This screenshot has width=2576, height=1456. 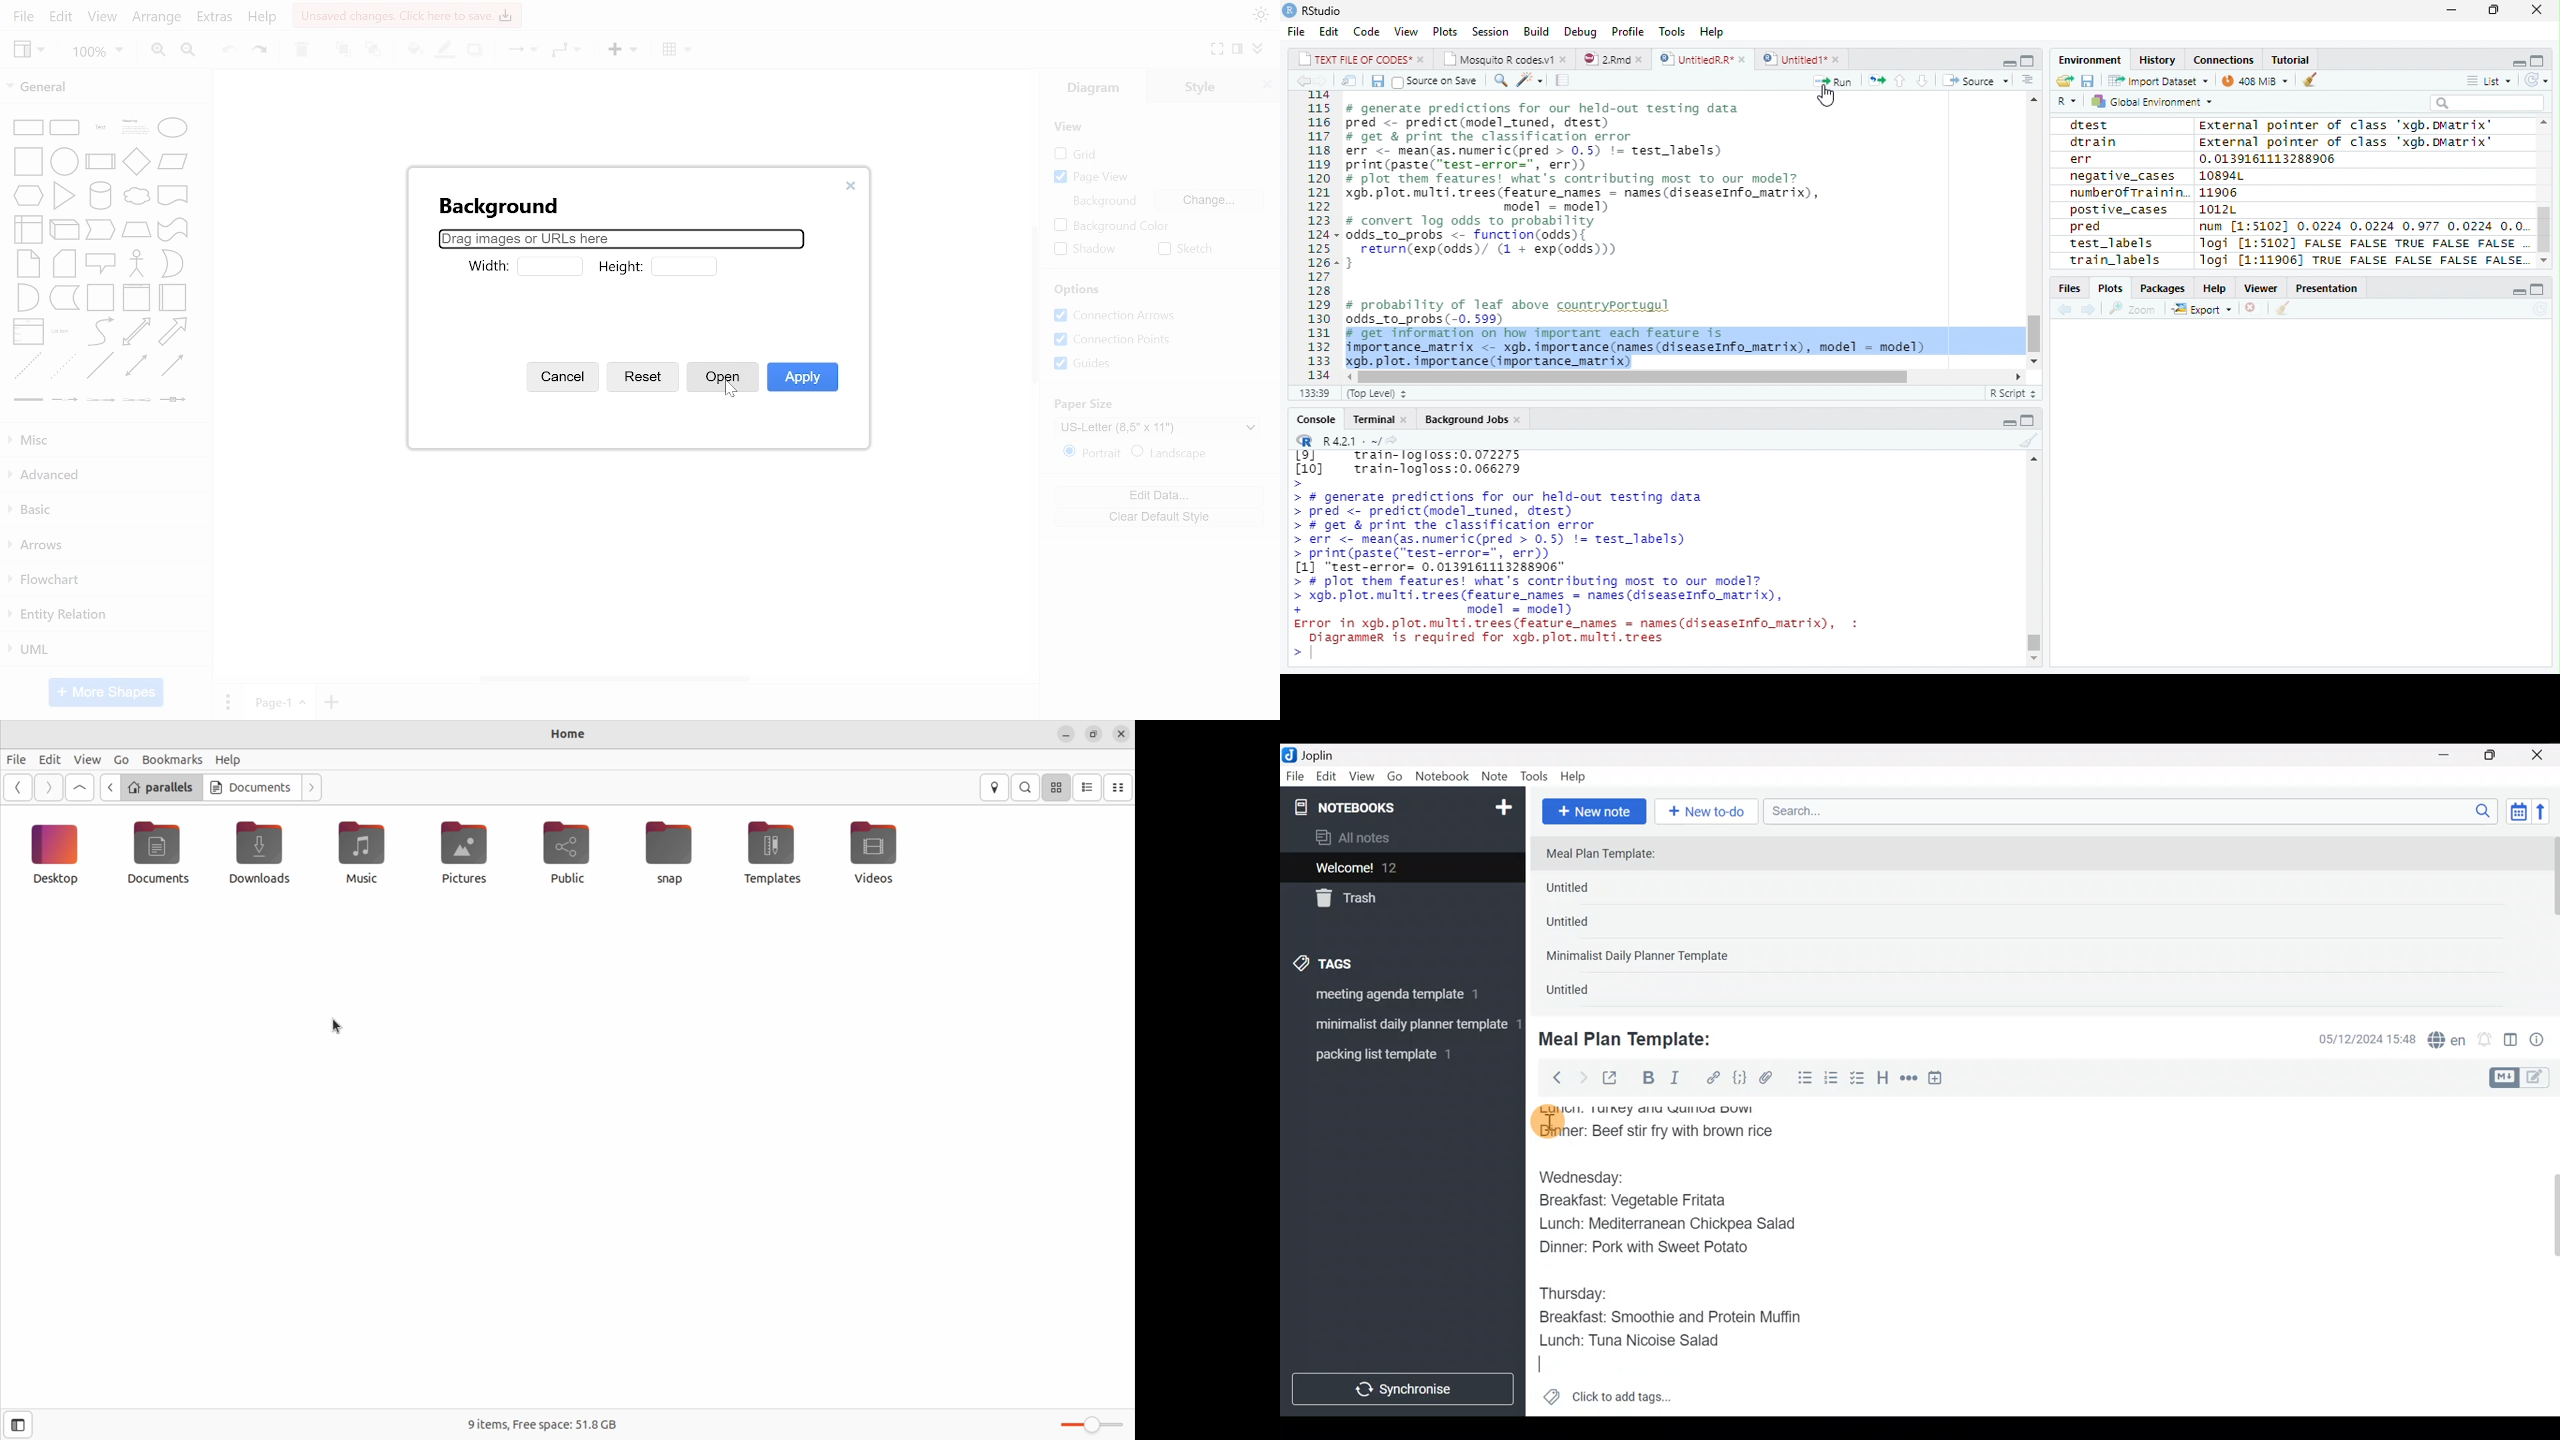 I want to click on R Script, so click(x=2014, y=392).